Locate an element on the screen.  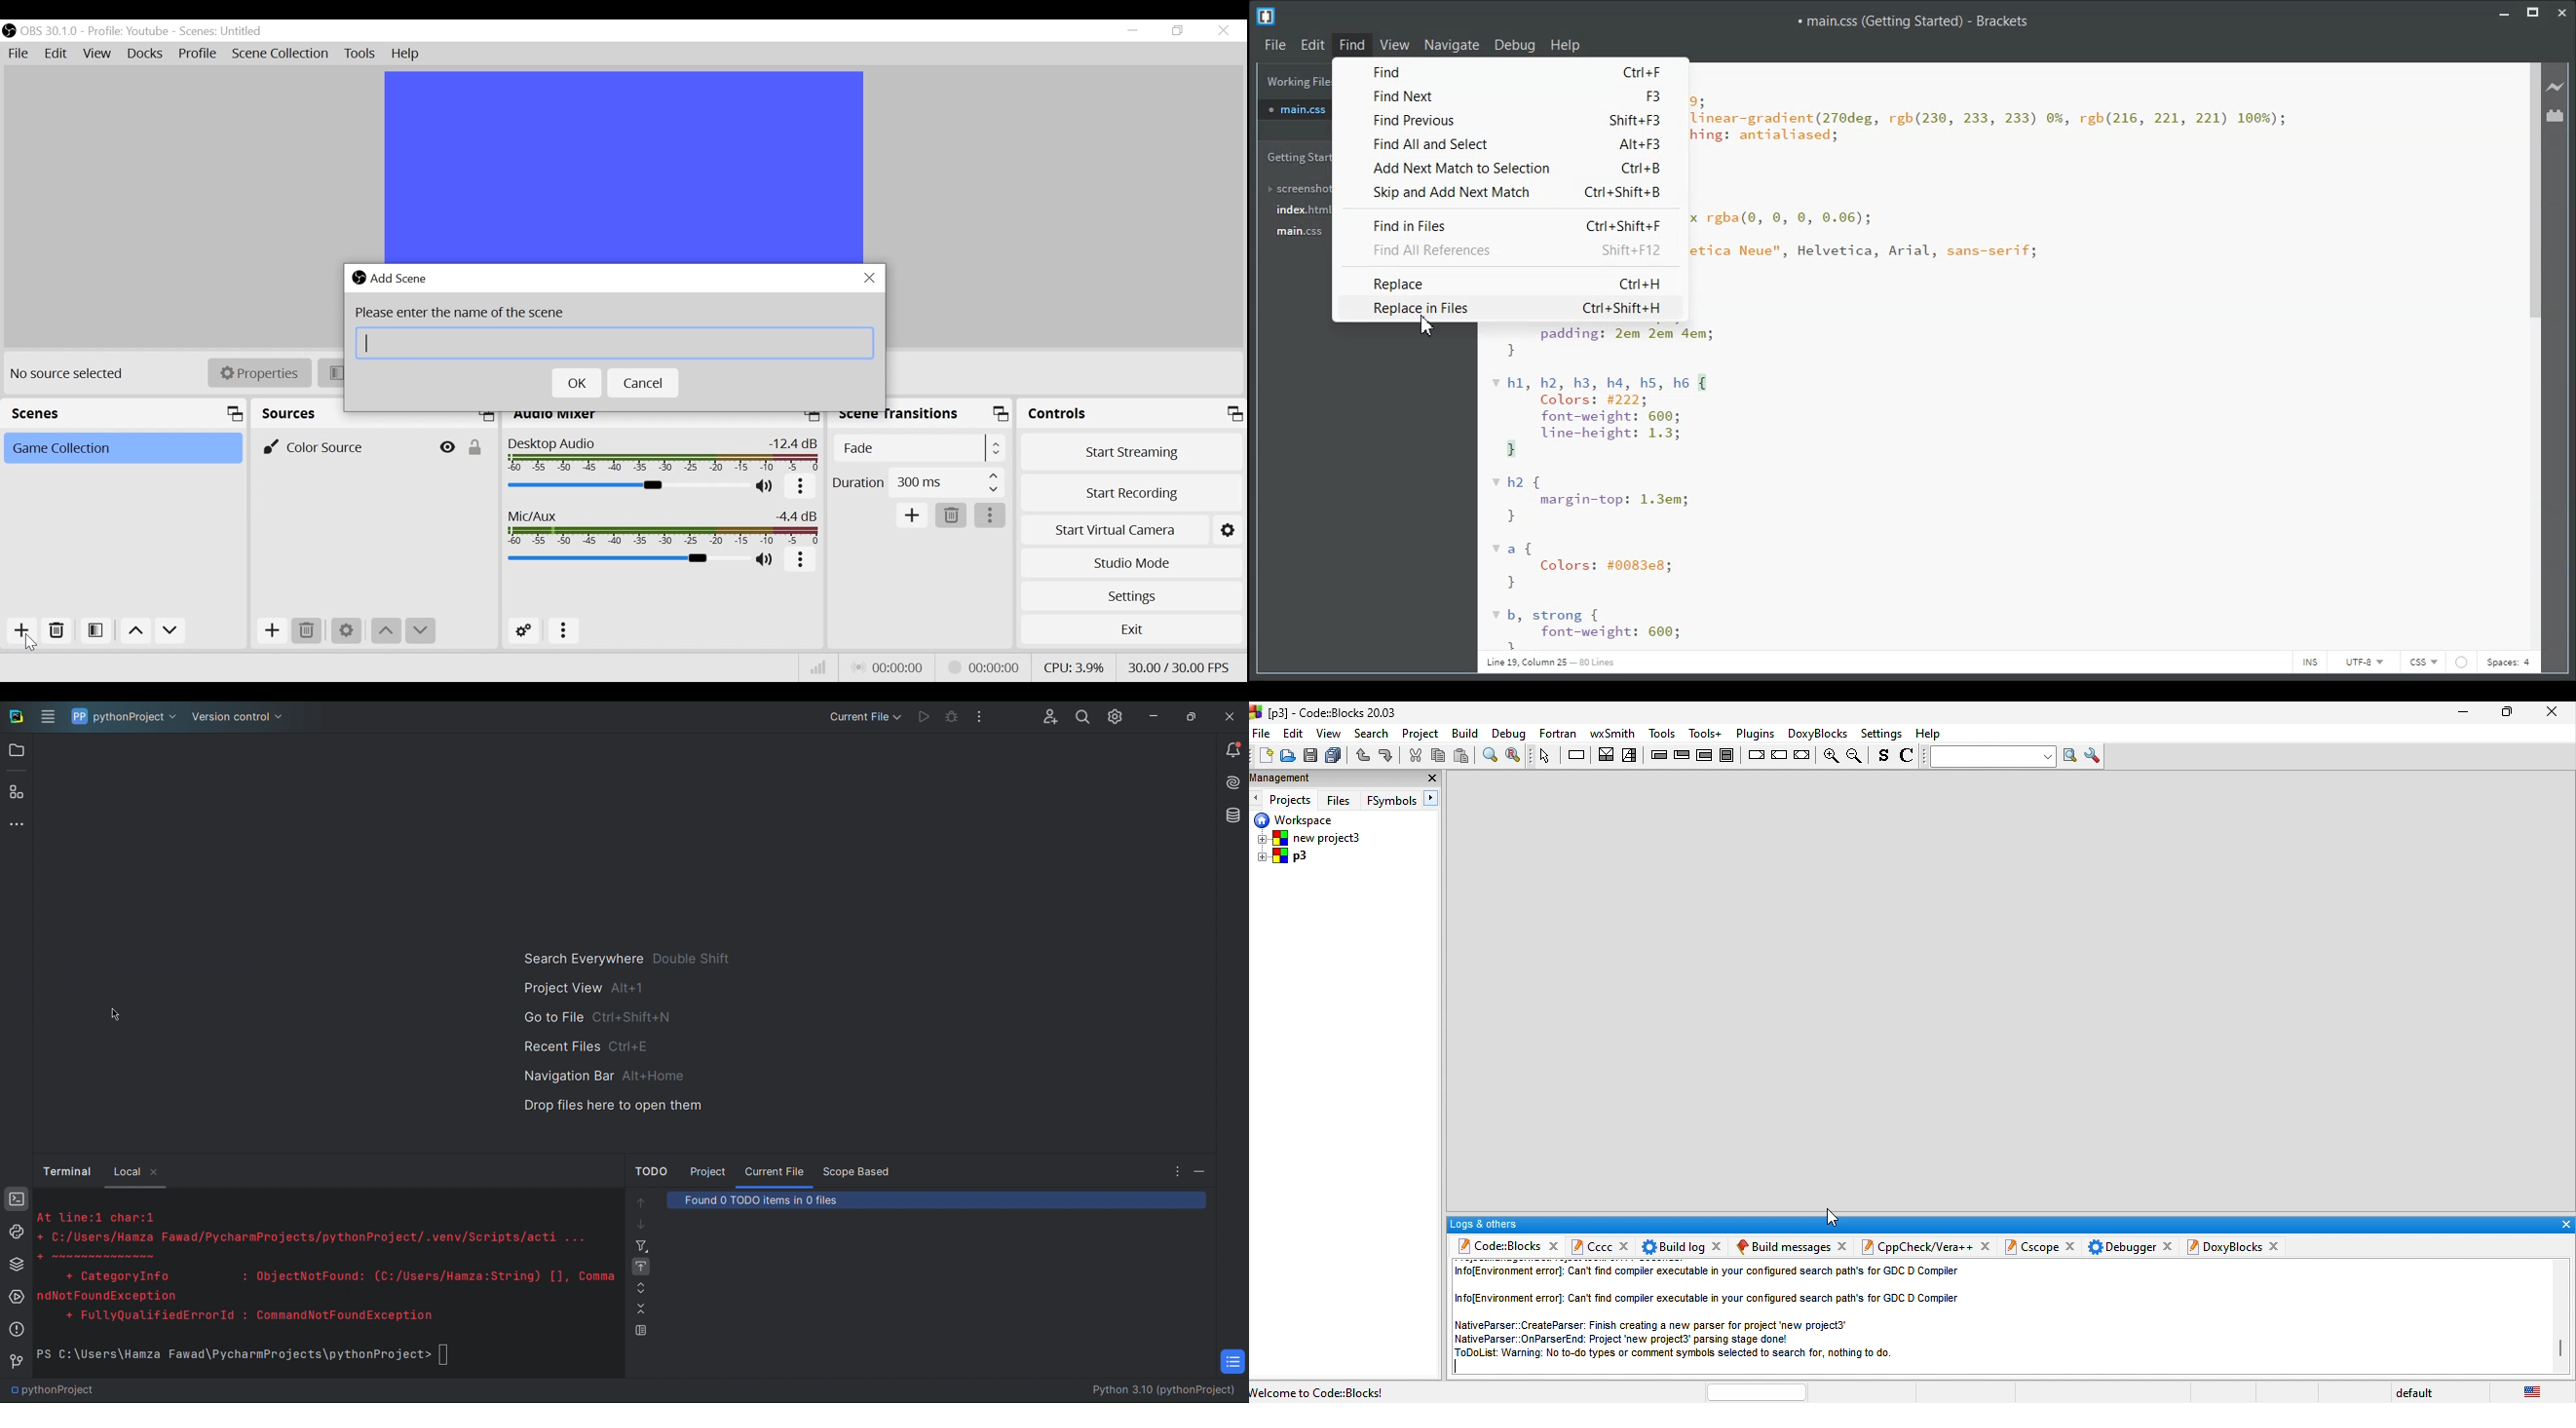
close is located at coordinates (1553, 1246).